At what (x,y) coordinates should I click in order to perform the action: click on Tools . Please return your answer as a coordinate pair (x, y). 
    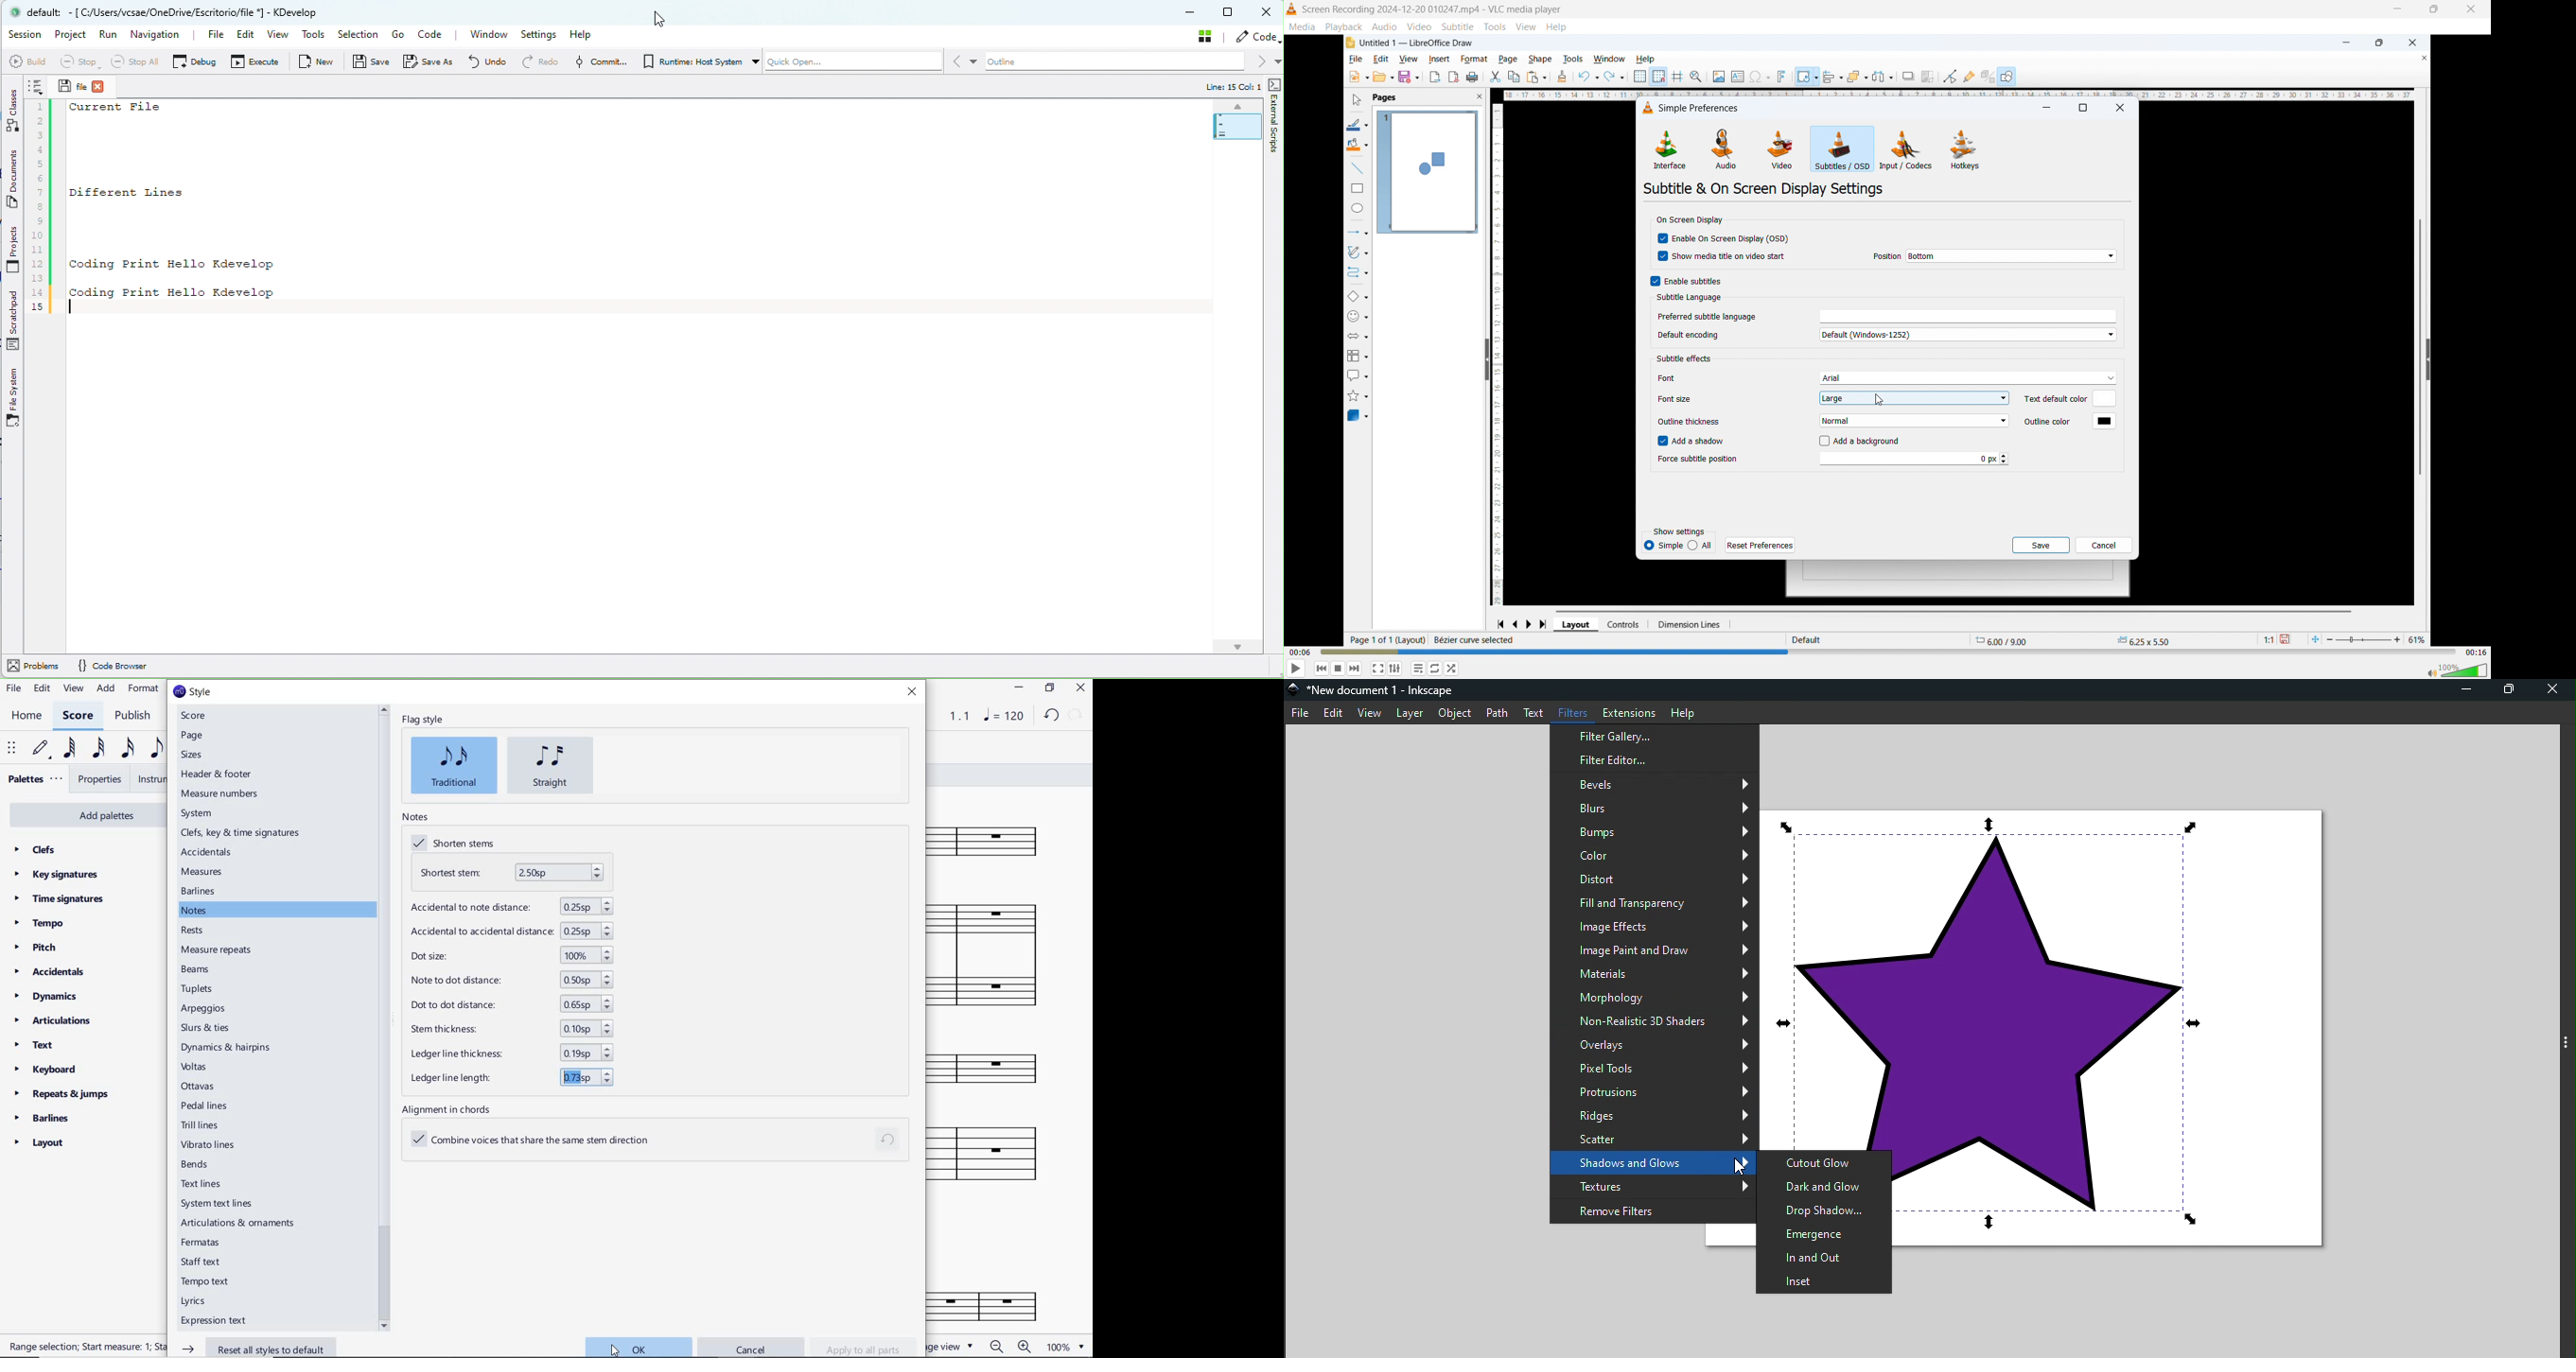
    Looking at the image, I should click on (1495, 26).